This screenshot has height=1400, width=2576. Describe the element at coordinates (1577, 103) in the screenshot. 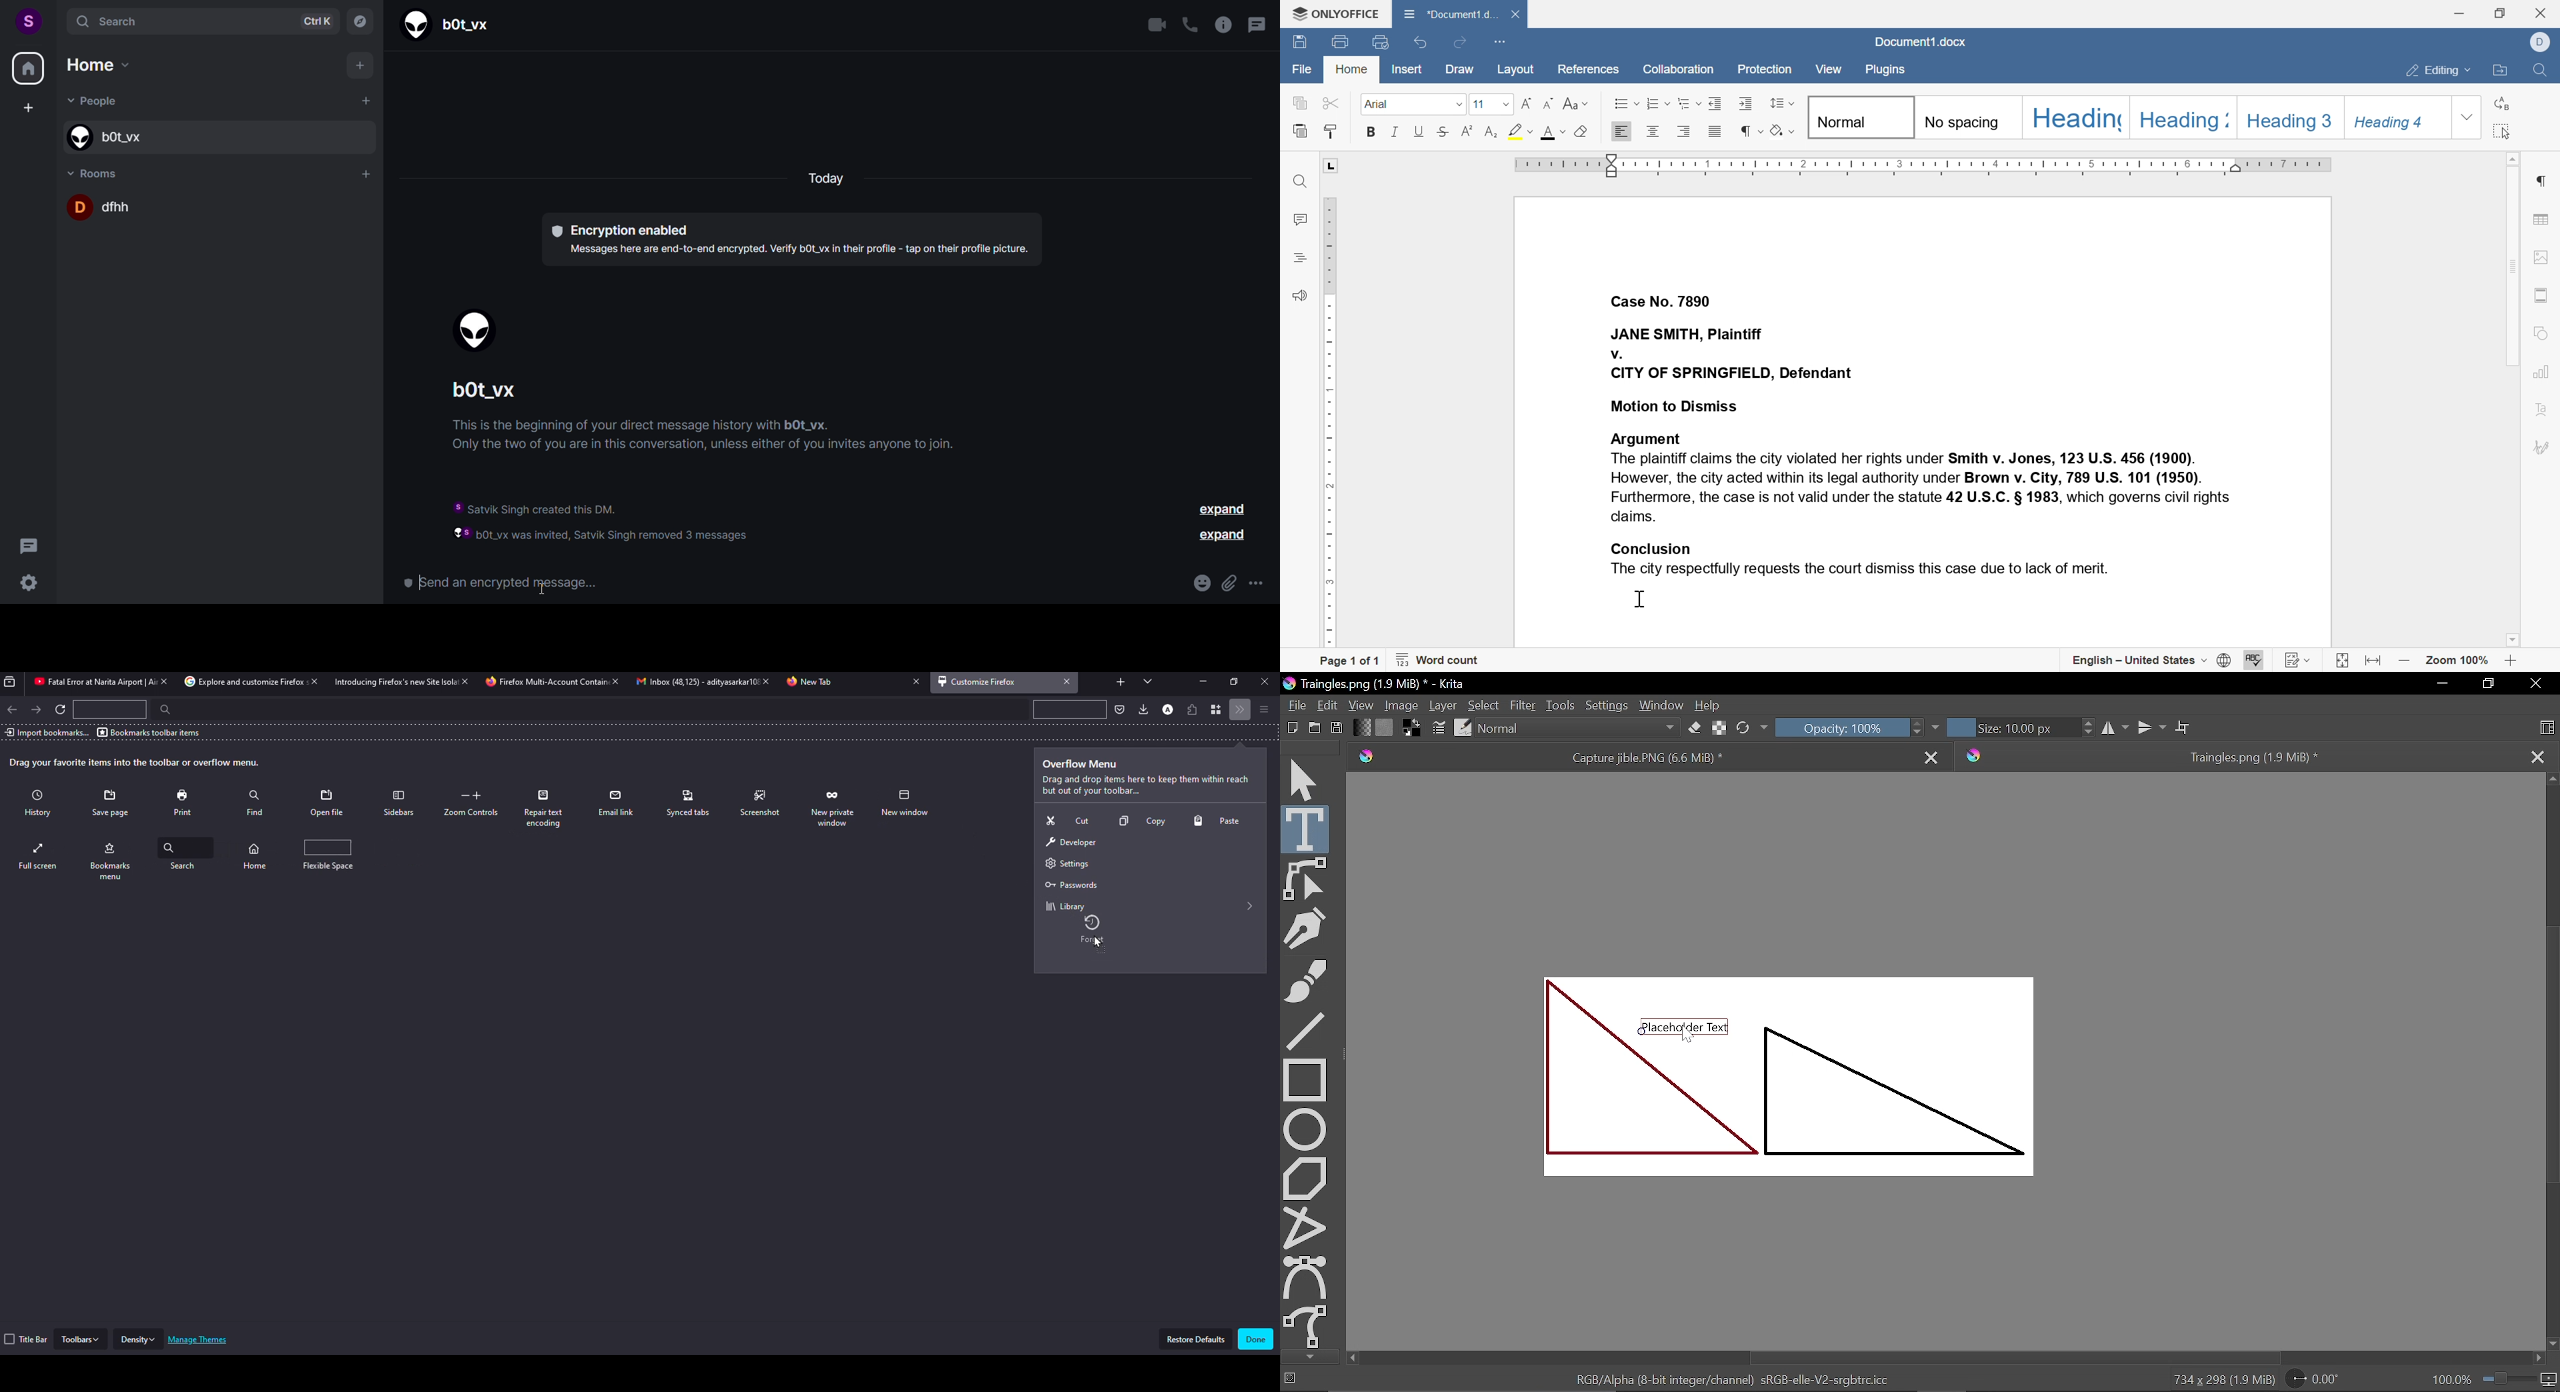

I see `change case` at that location.